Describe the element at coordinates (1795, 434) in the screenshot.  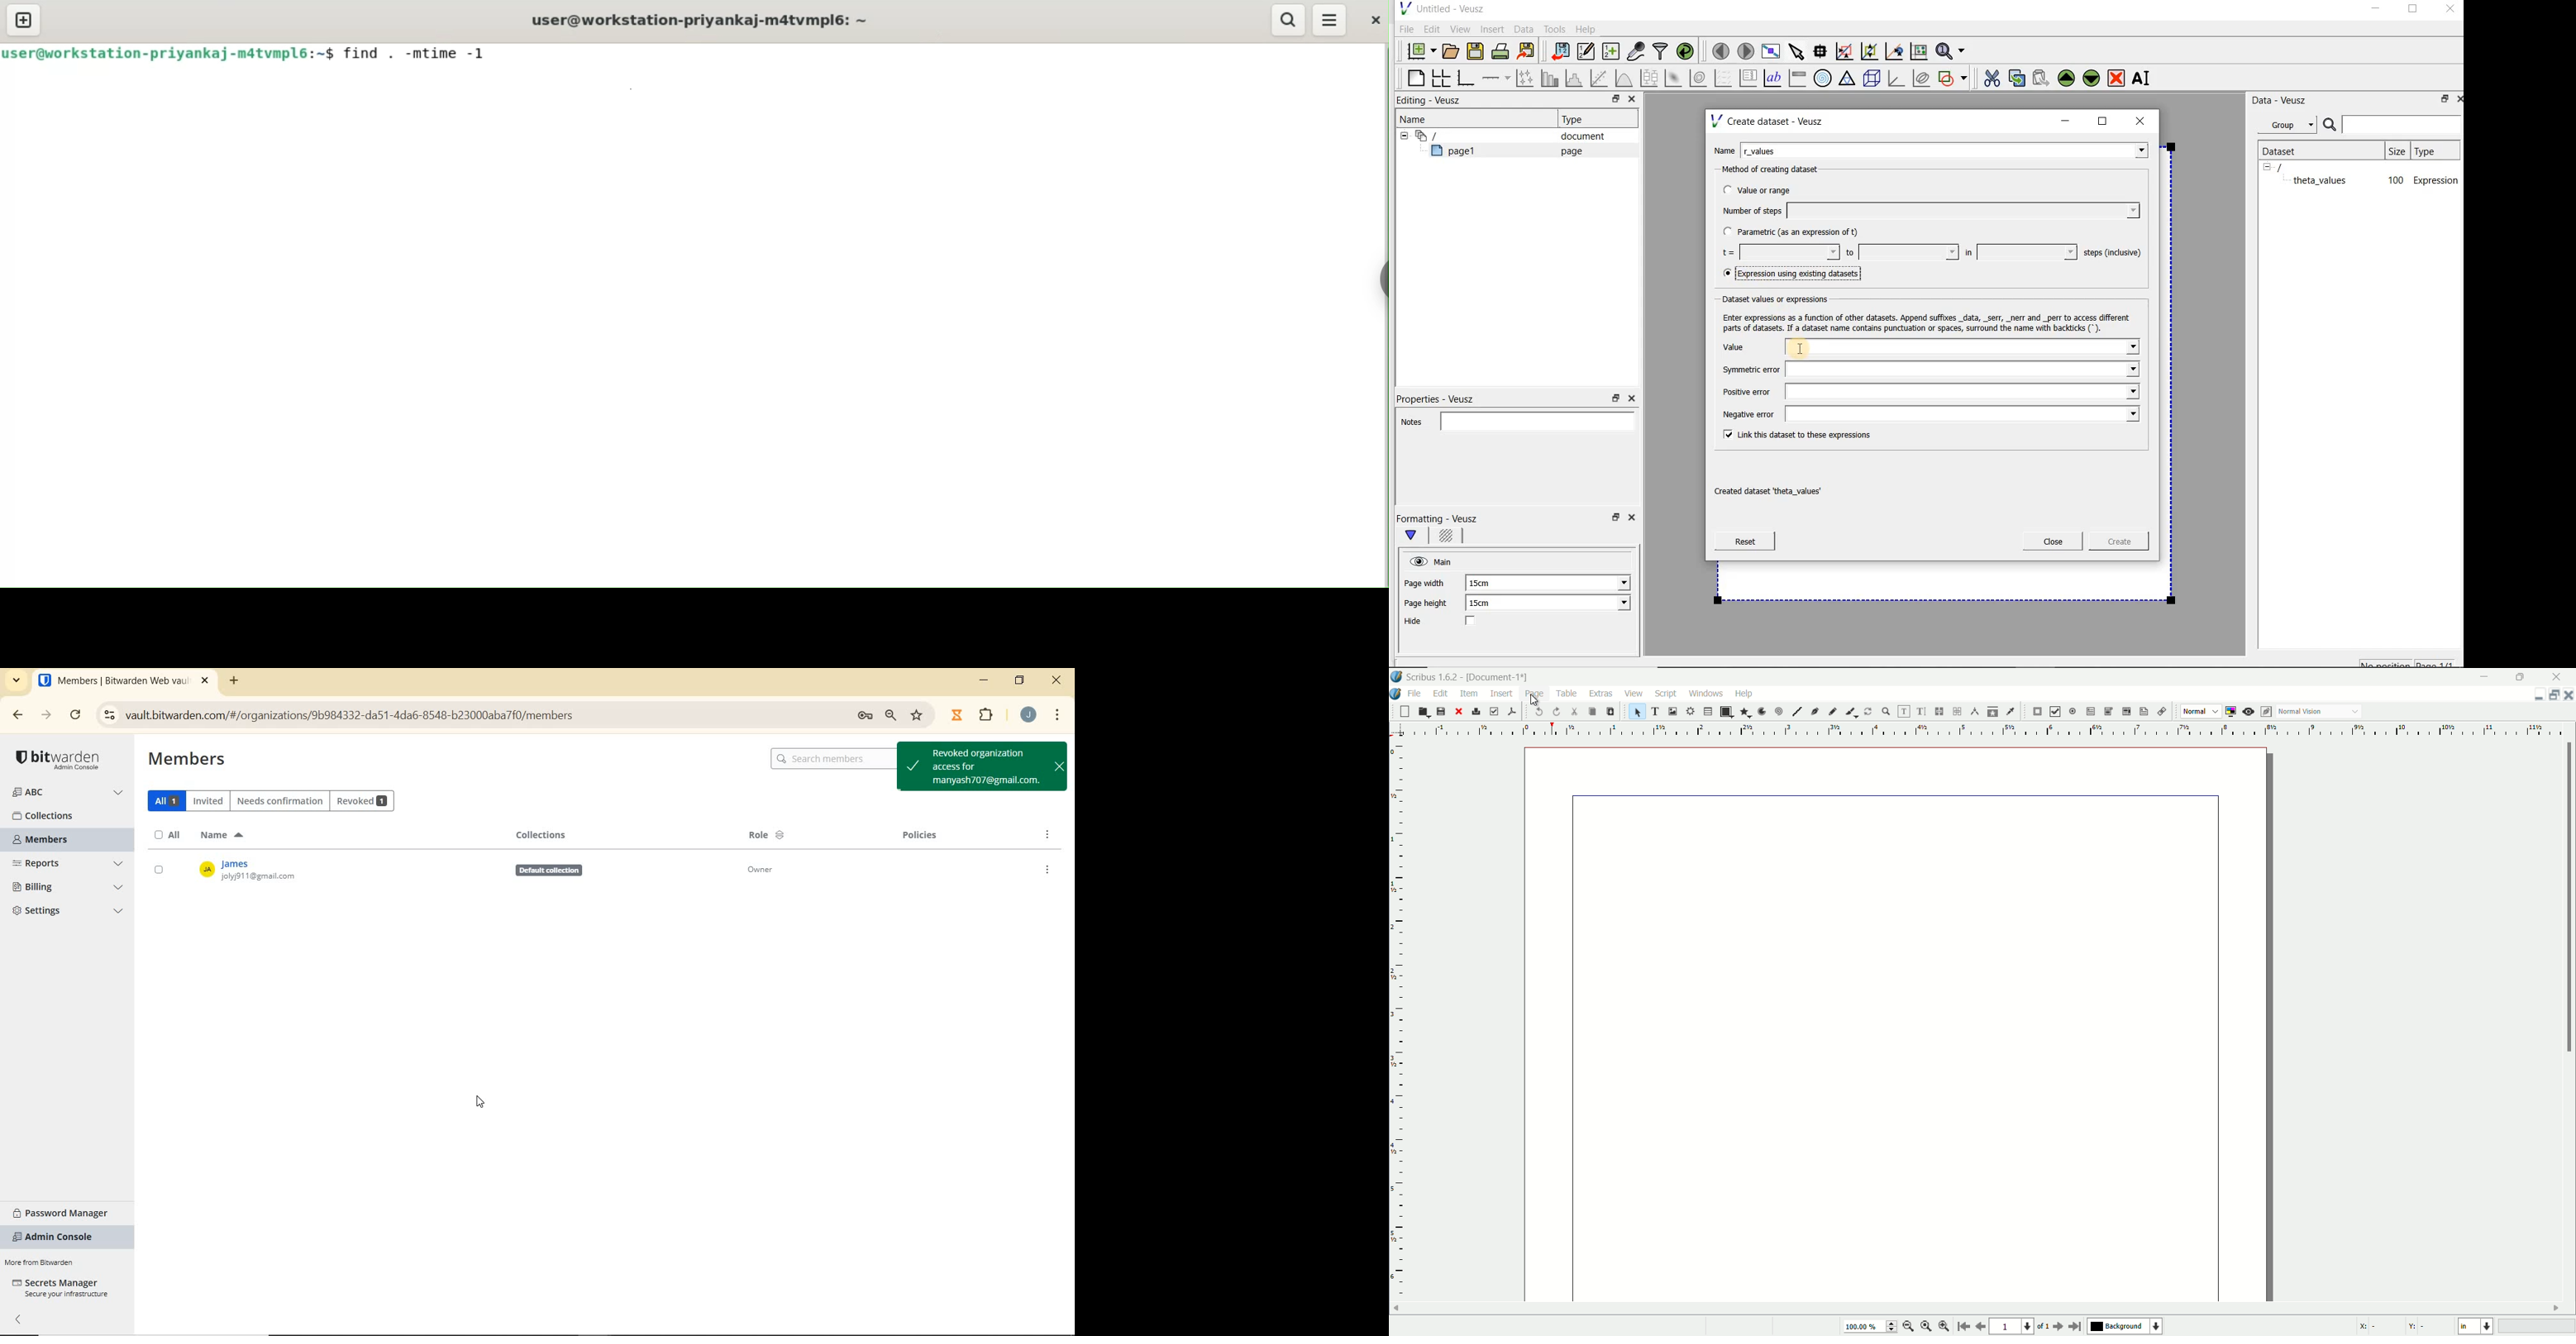
I see `Link this dataset to these expressions` at that location.